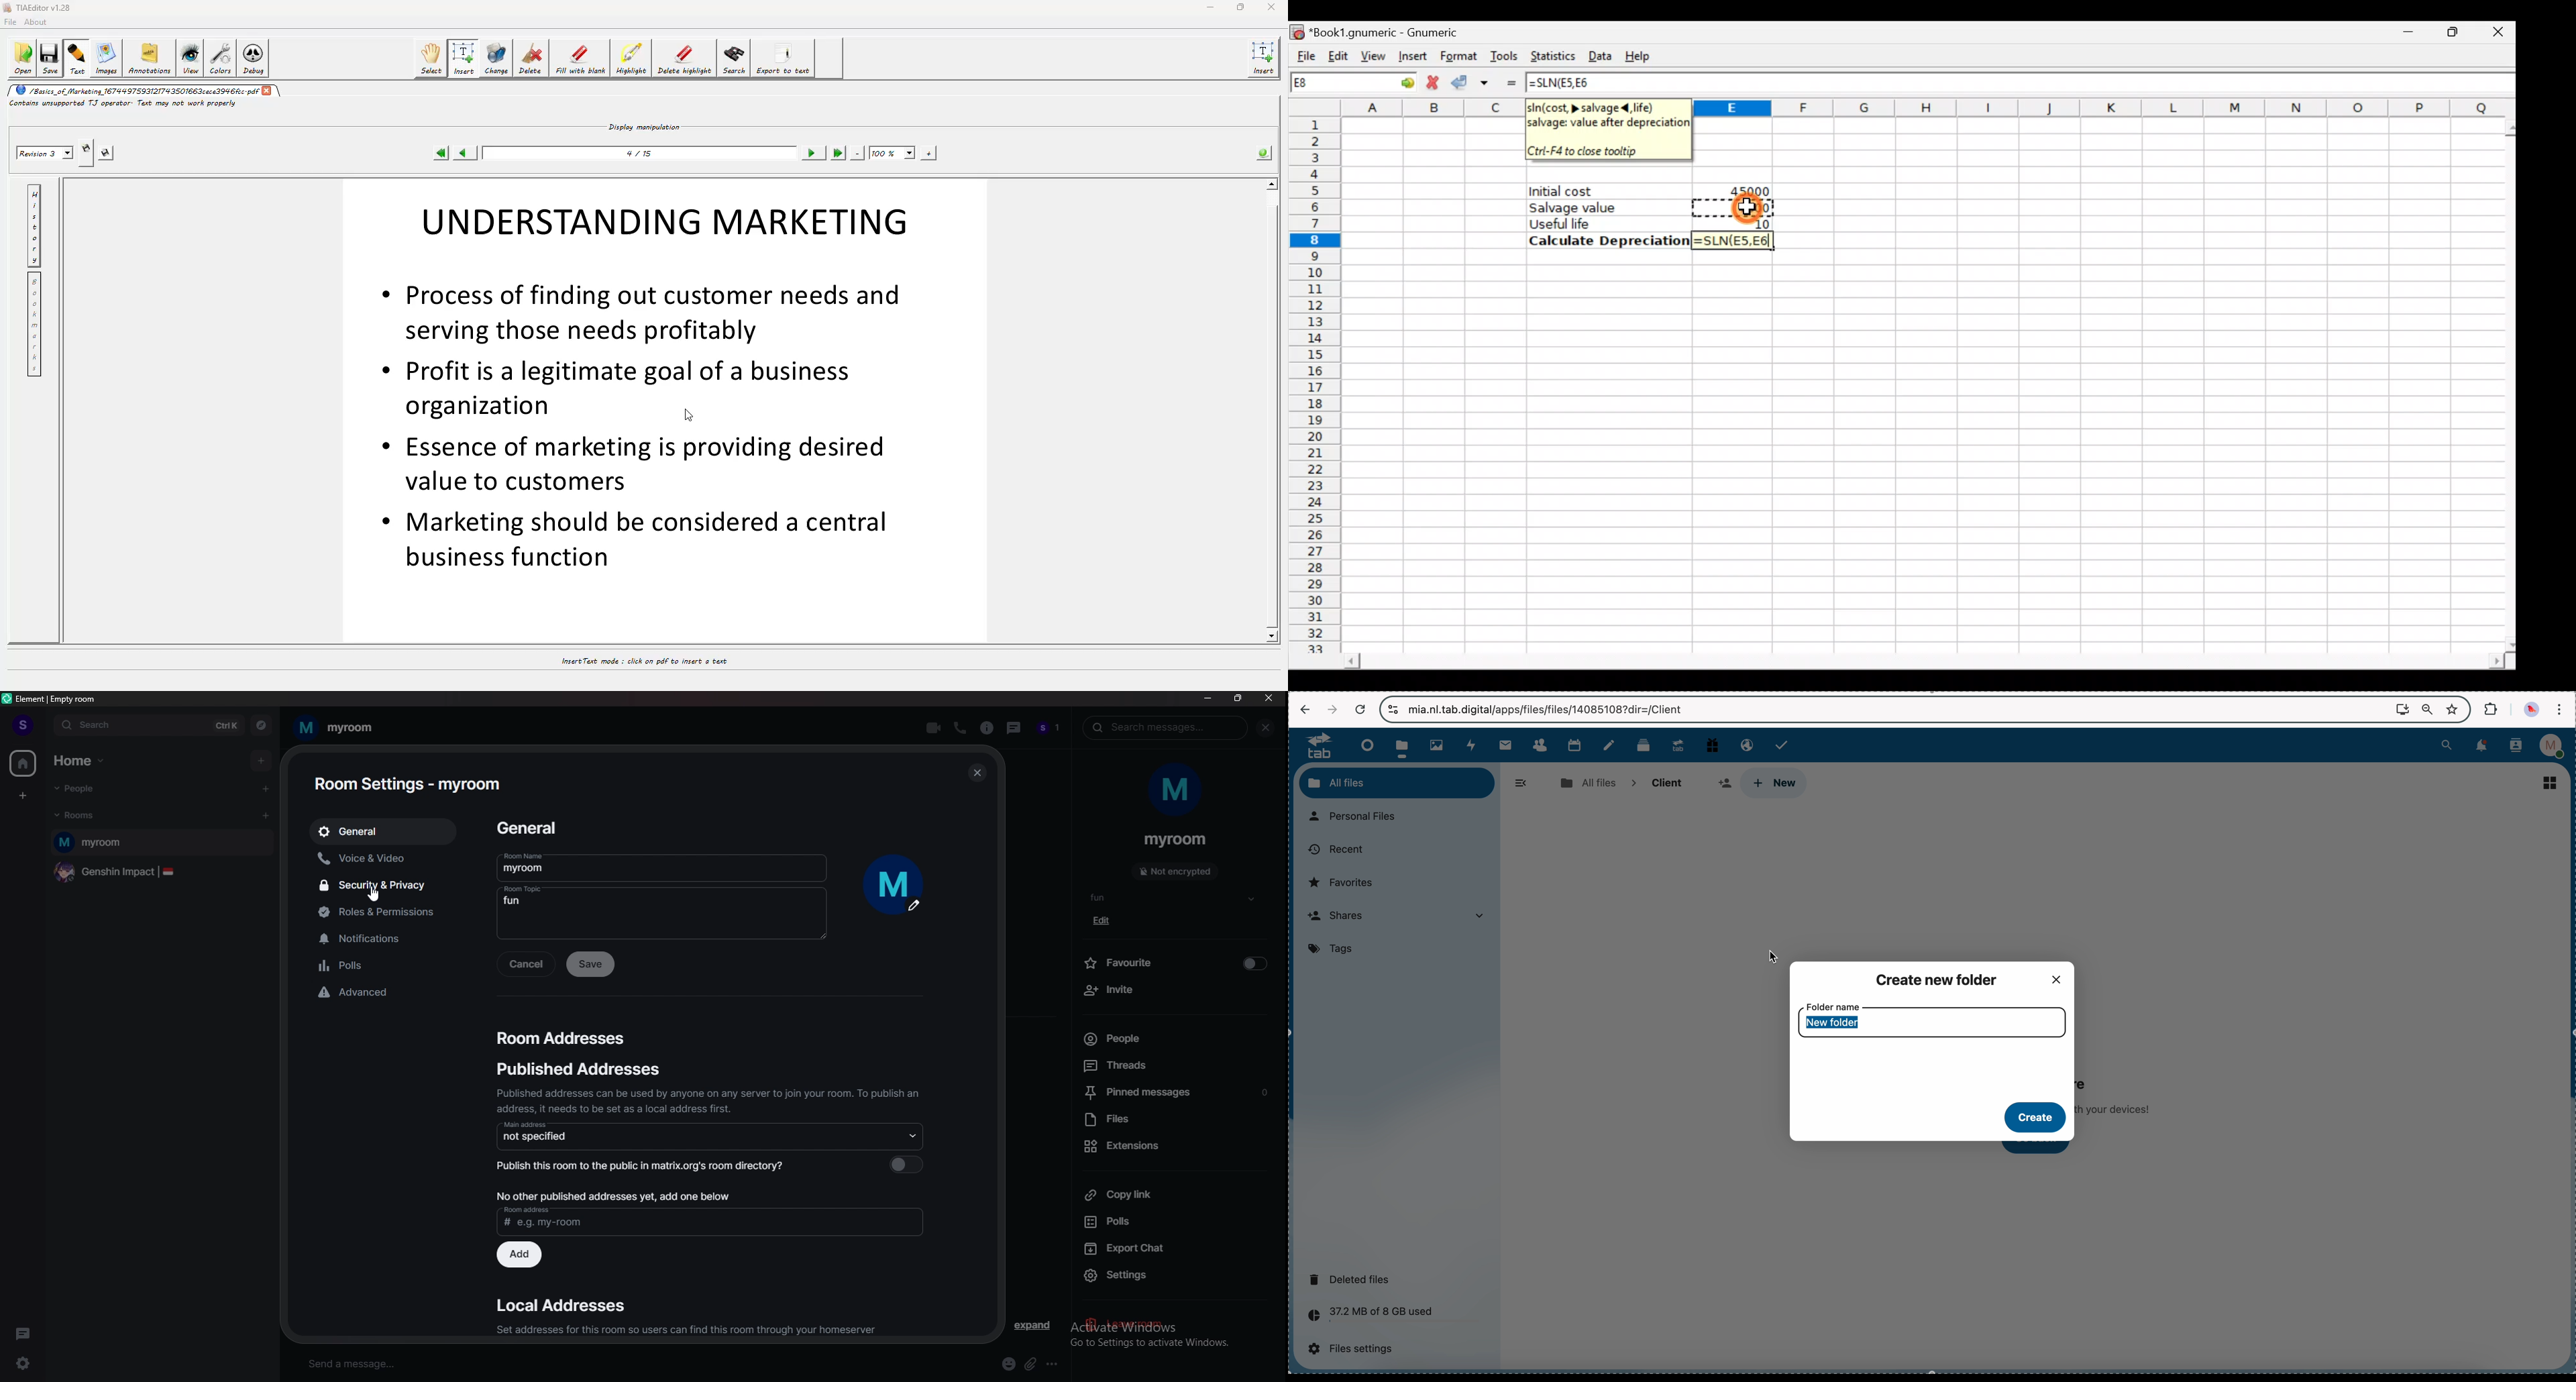 The image size is (2576, 1400). What do you see at coordinates (52, 58) in the screenshot?
I see `save` at bounding box center [52, 58].